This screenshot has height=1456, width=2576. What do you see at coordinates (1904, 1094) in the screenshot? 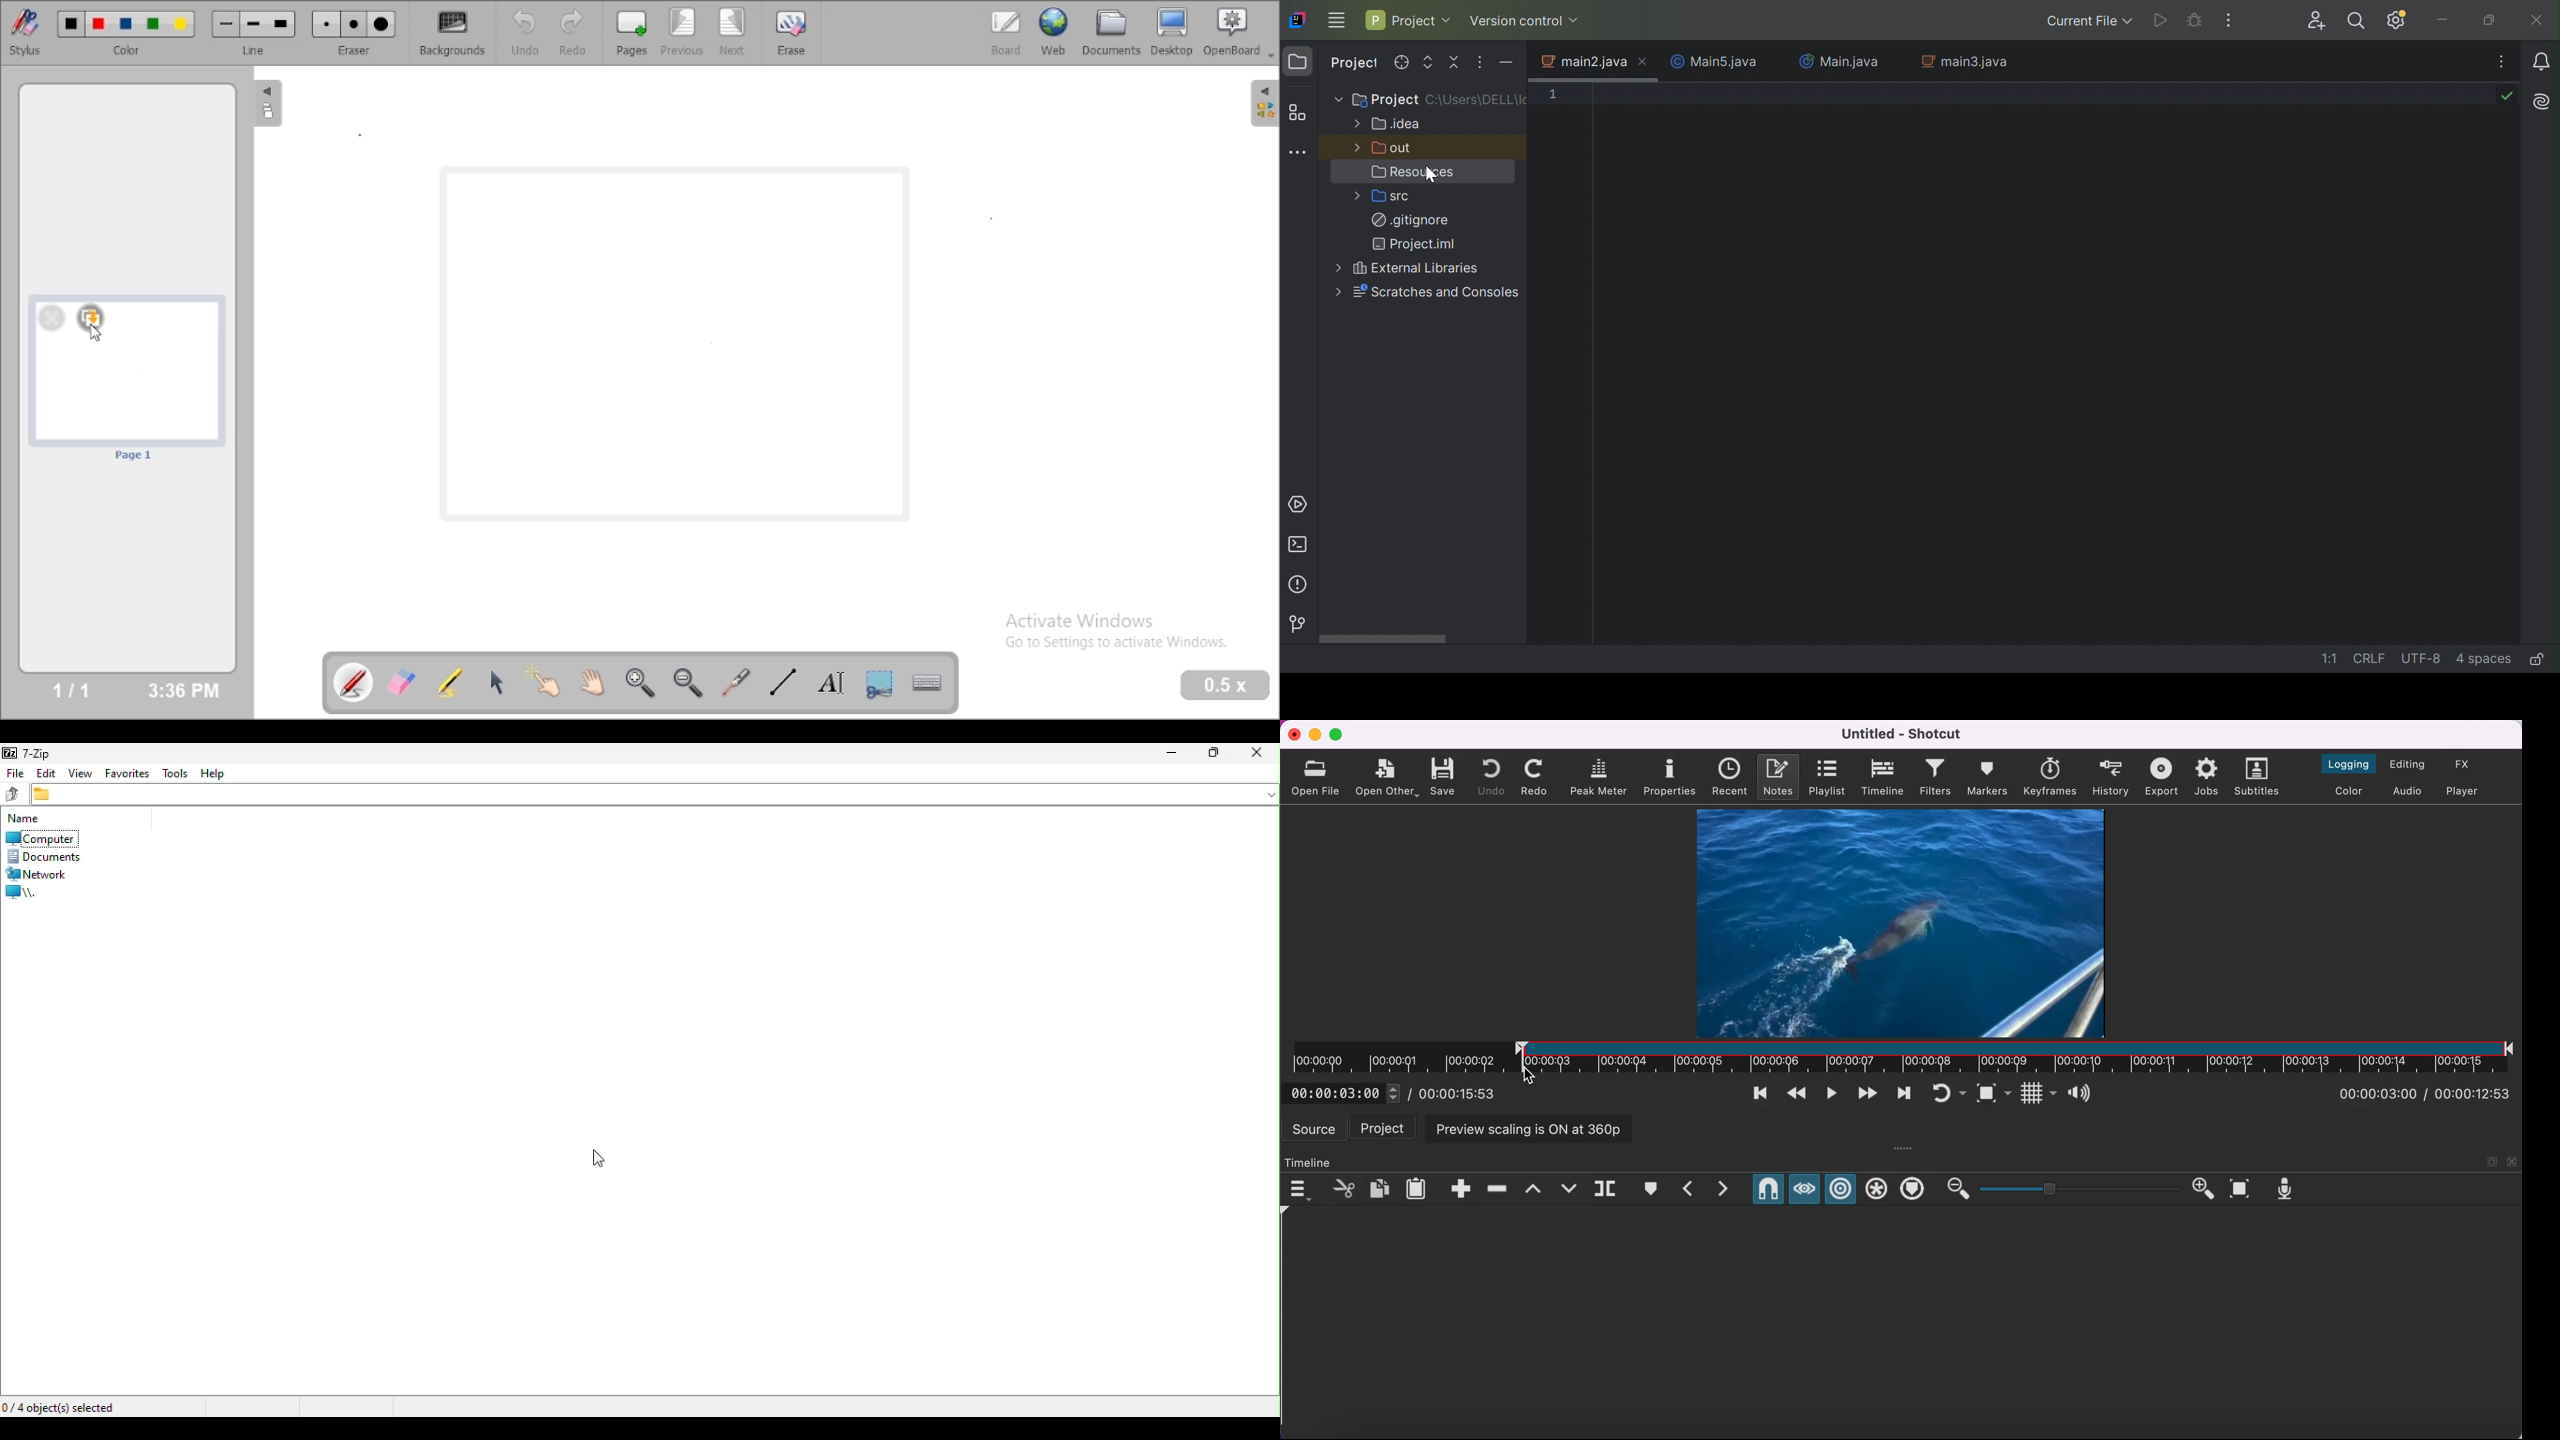
I see `skip to next point` at bounding box center [1904, 1094].